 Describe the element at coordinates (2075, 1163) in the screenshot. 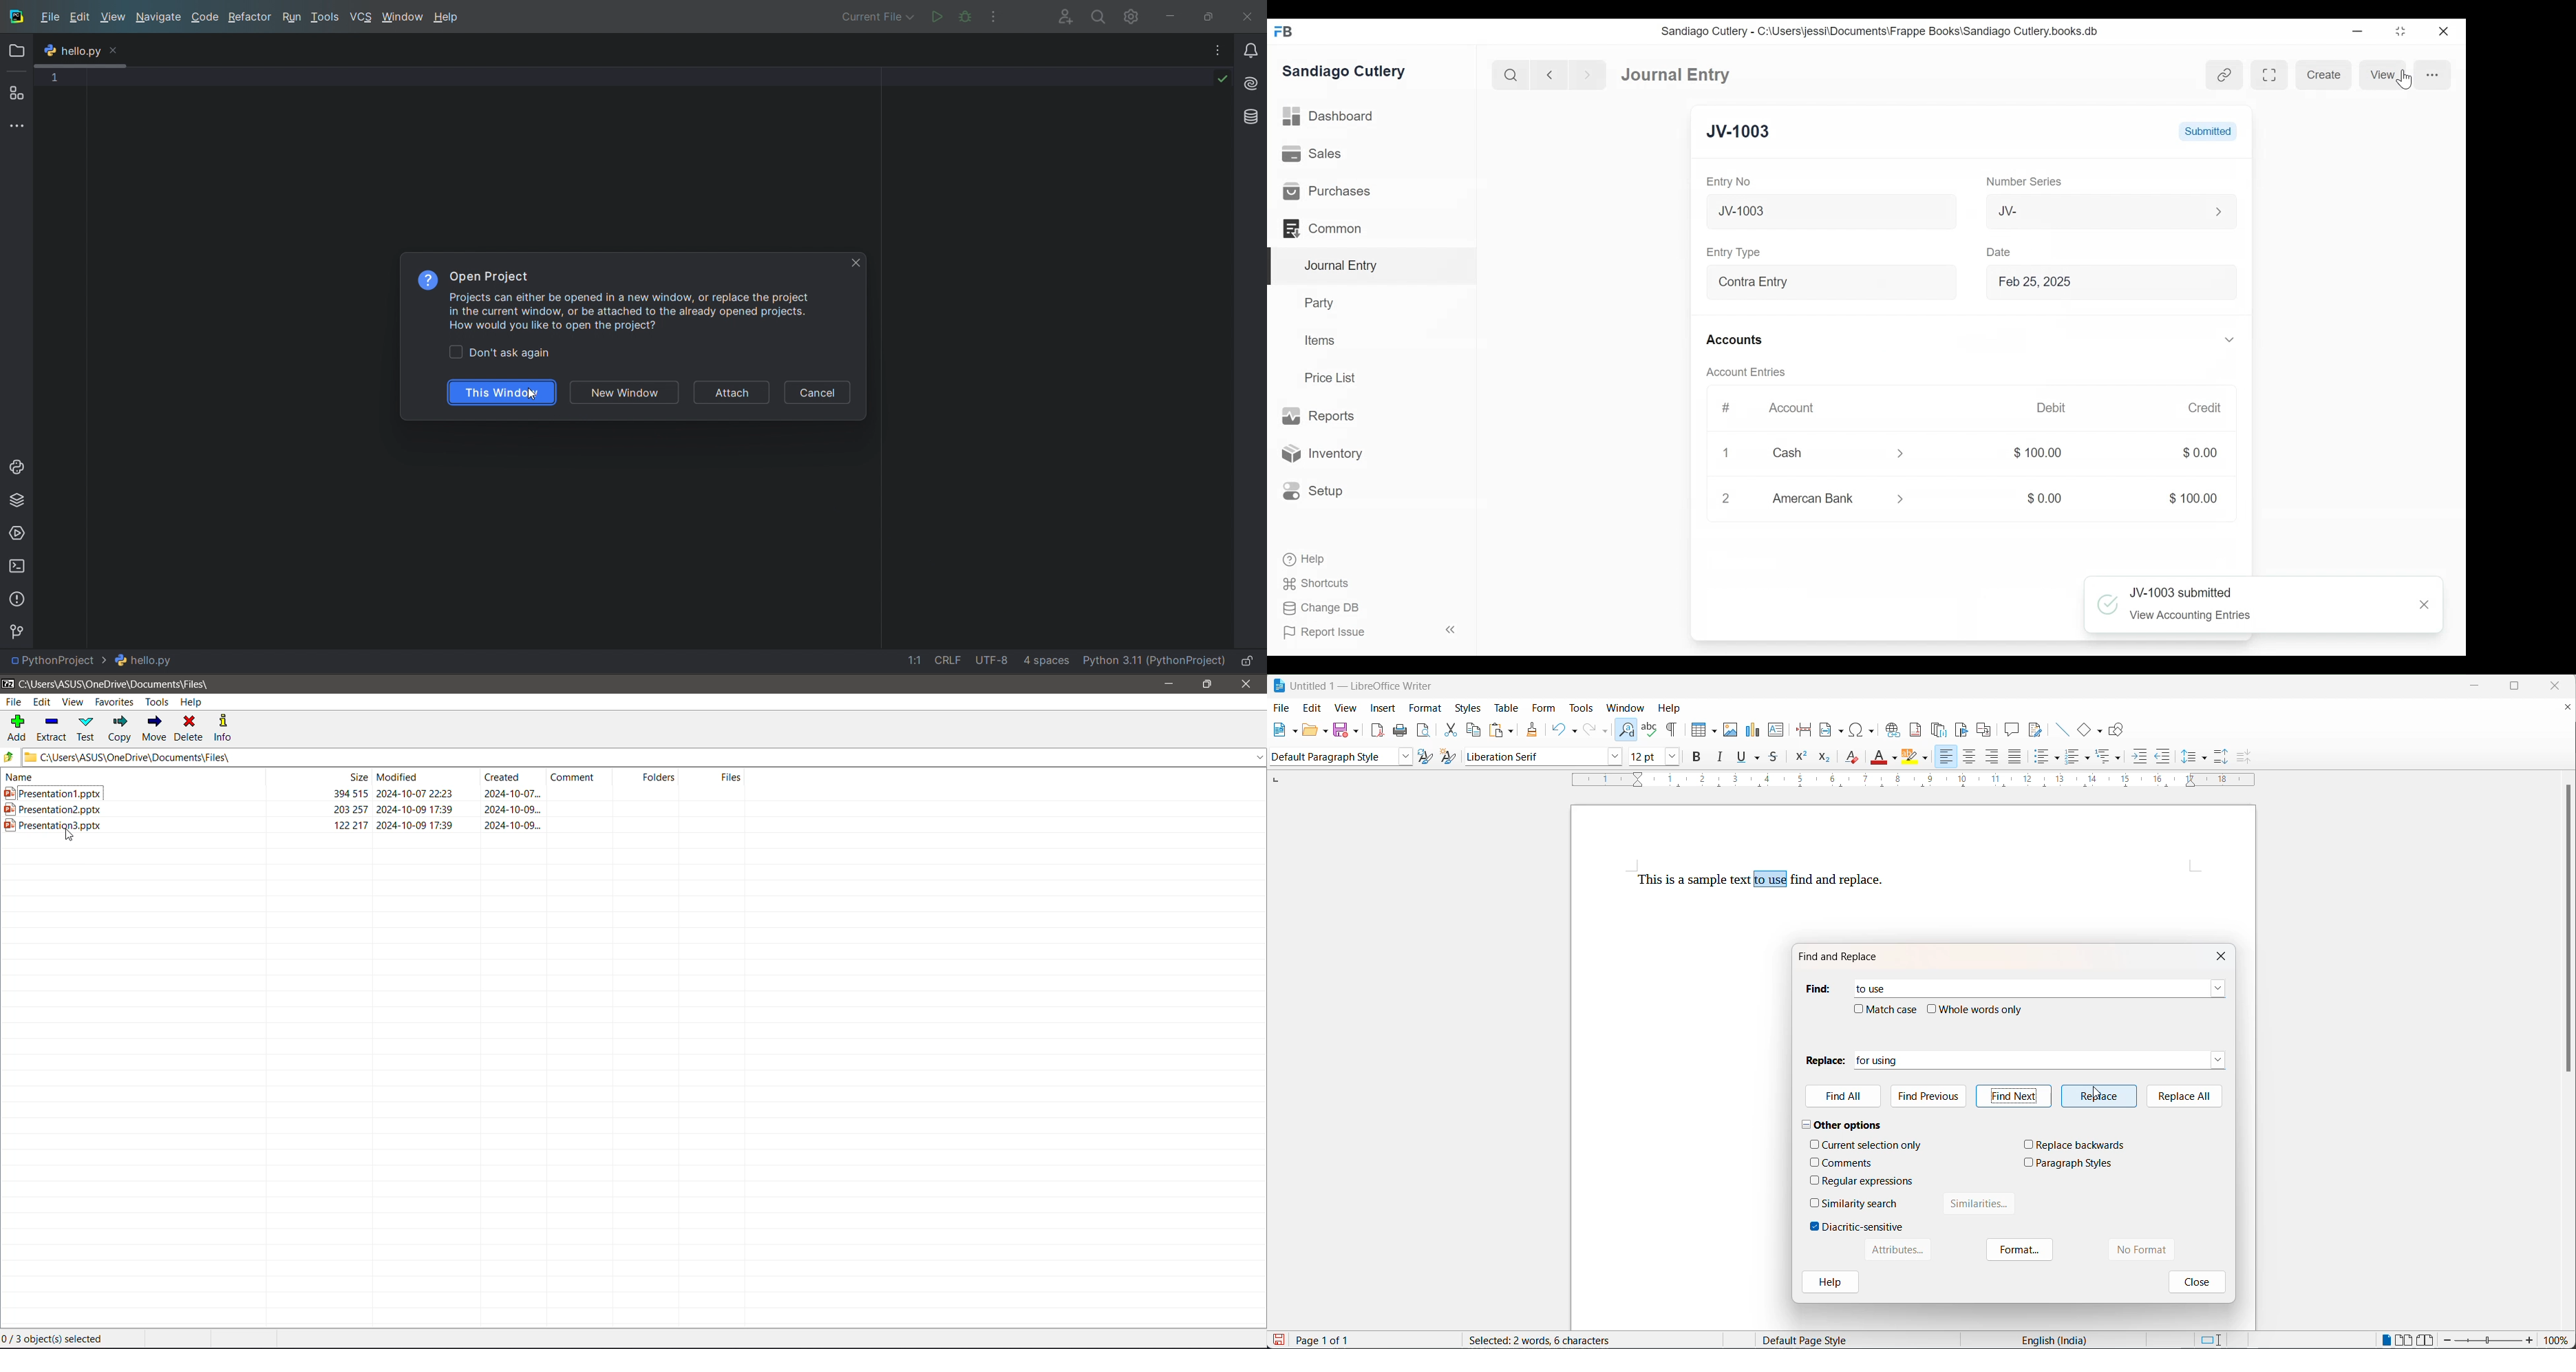

I see `paragraph styles` at that location.